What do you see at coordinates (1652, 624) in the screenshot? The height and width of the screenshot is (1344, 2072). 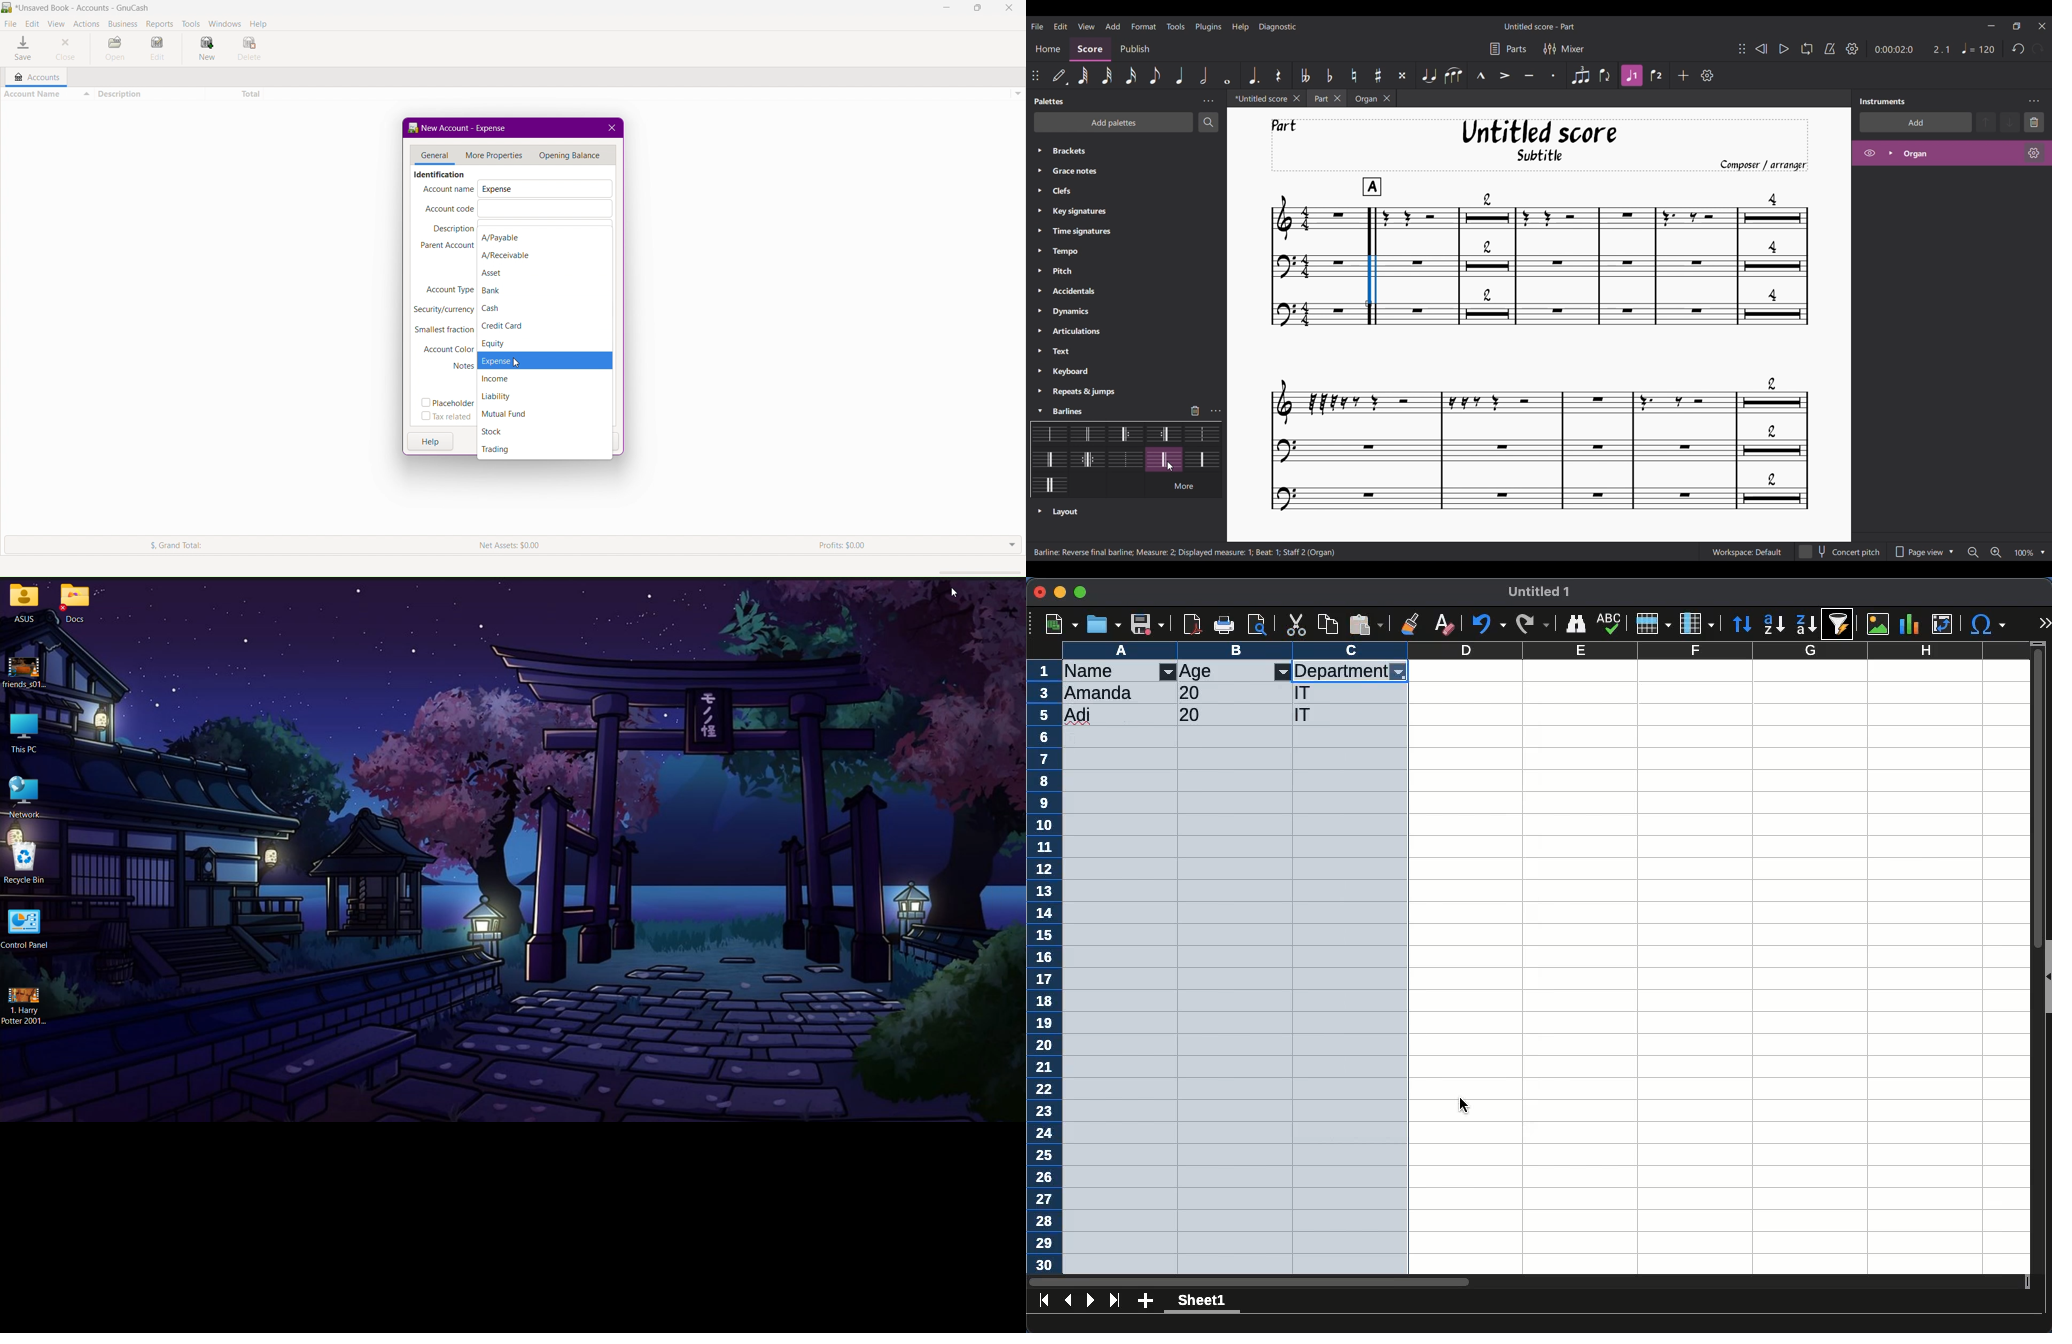 I see `rows` at bounding box center [1652, 624].